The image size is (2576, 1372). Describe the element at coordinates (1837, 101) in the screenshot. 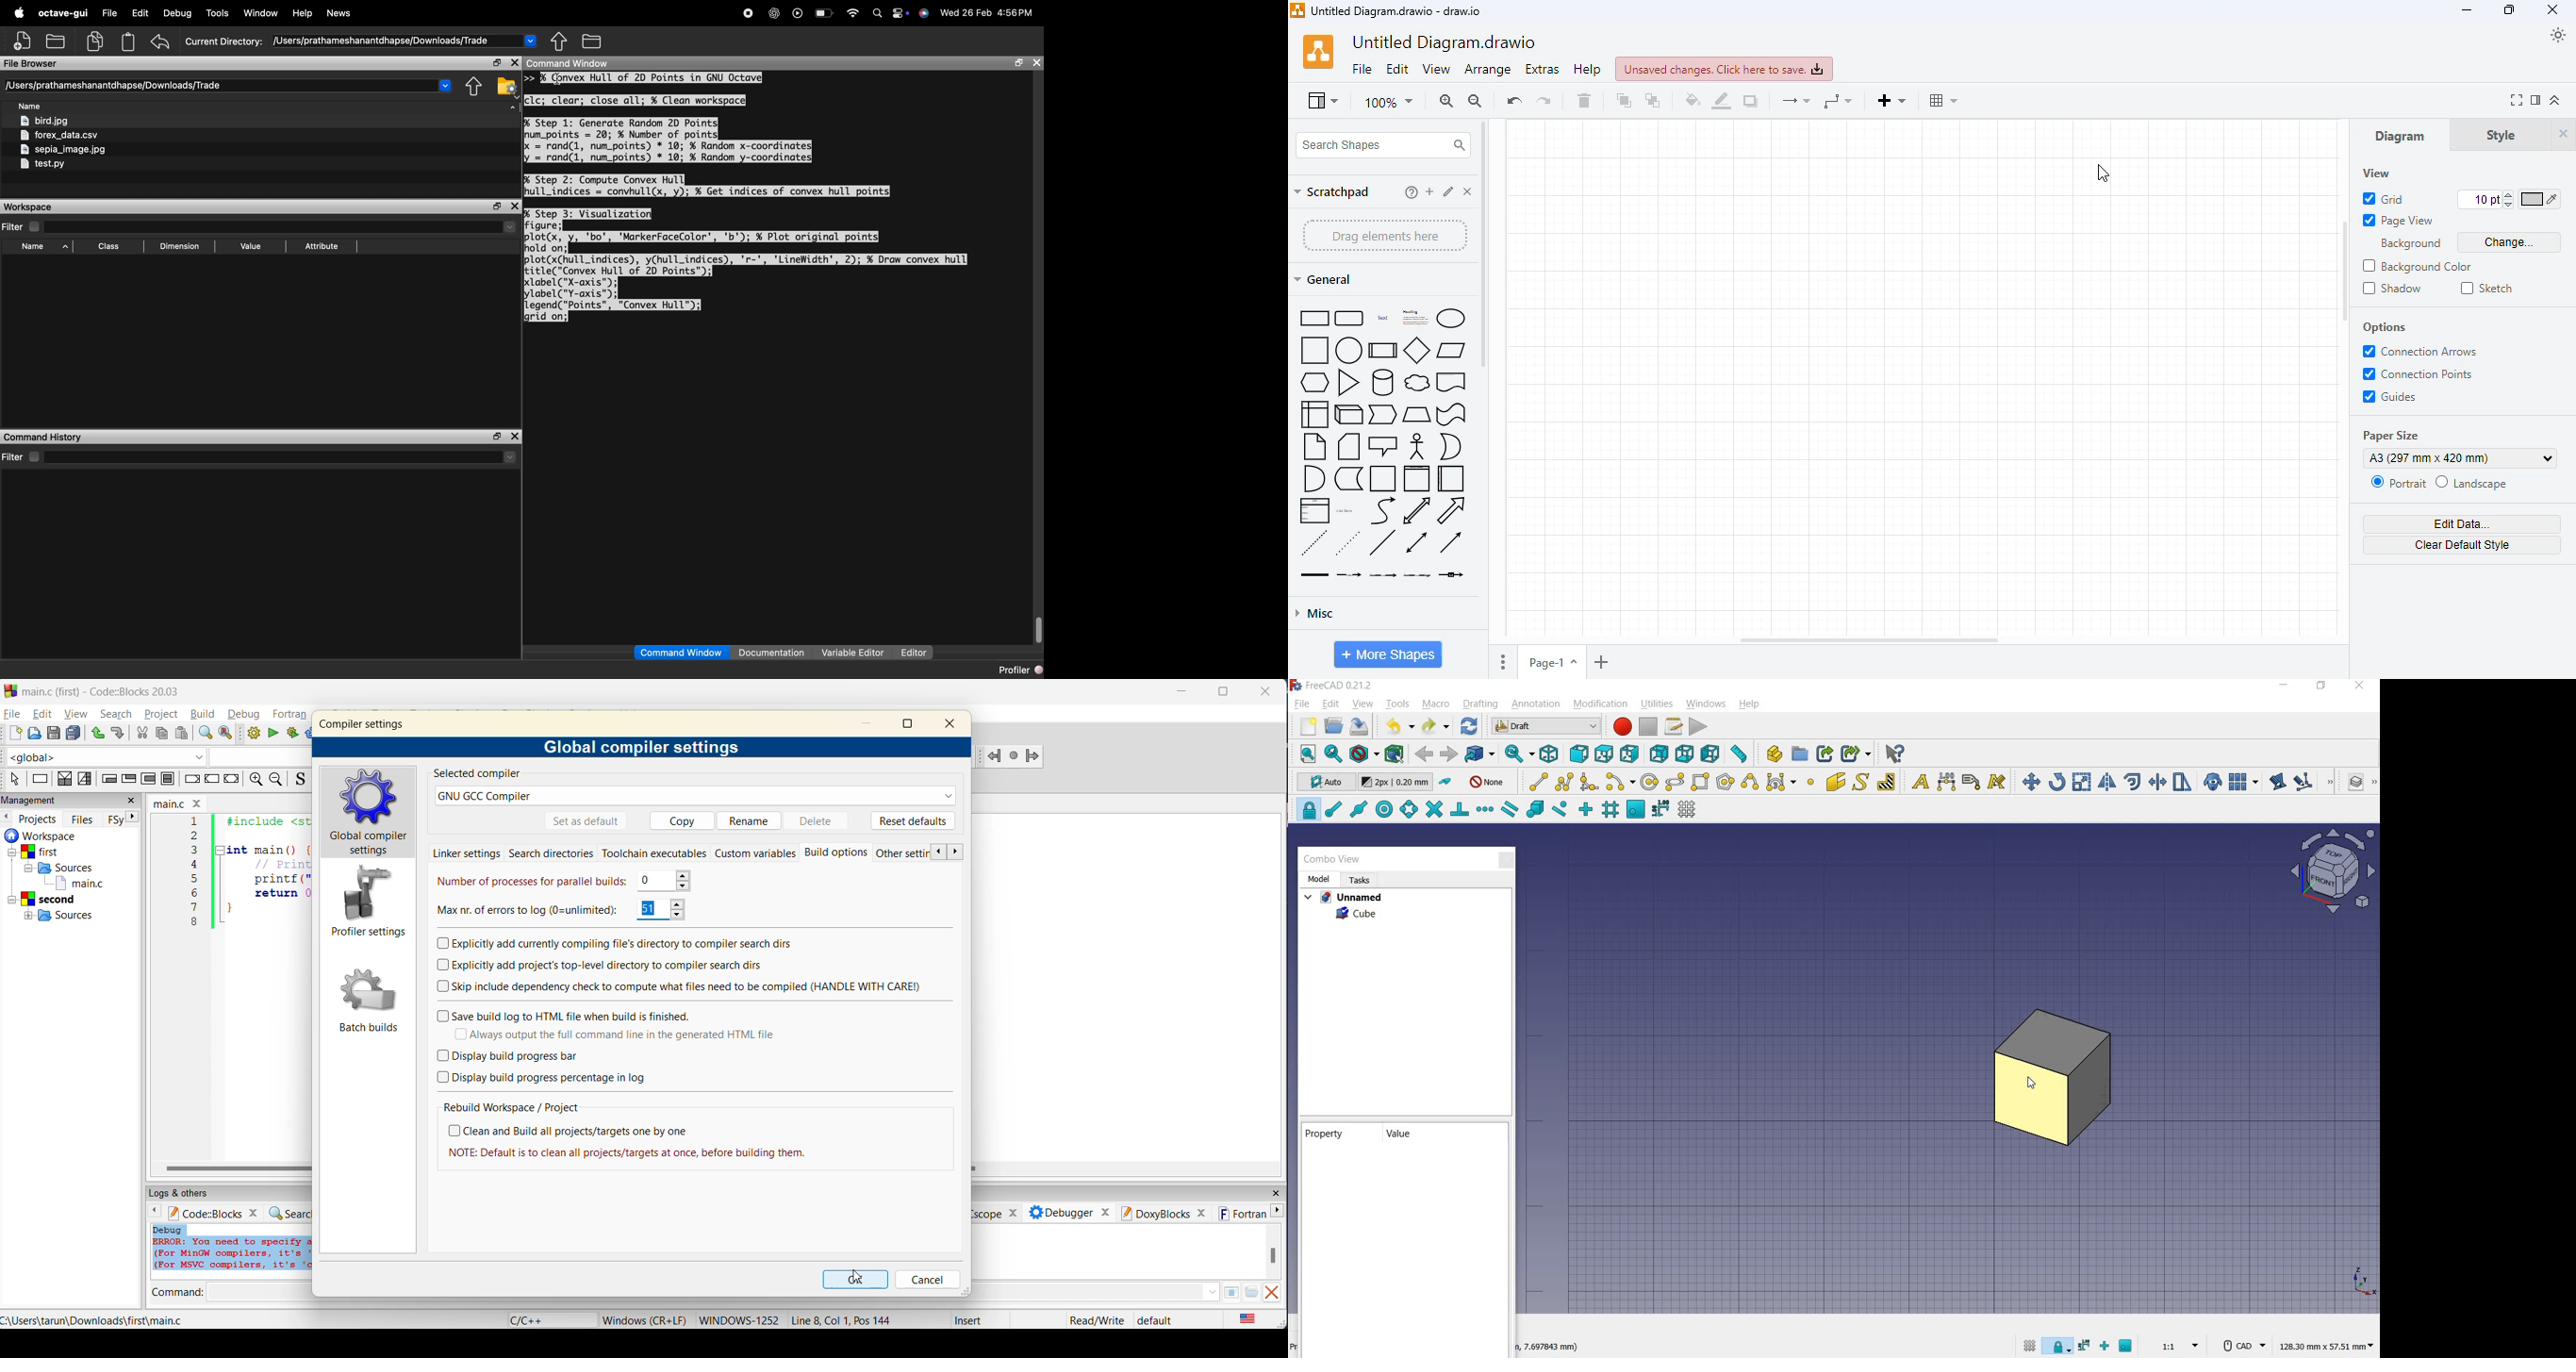

I see `waypoints` at that location.